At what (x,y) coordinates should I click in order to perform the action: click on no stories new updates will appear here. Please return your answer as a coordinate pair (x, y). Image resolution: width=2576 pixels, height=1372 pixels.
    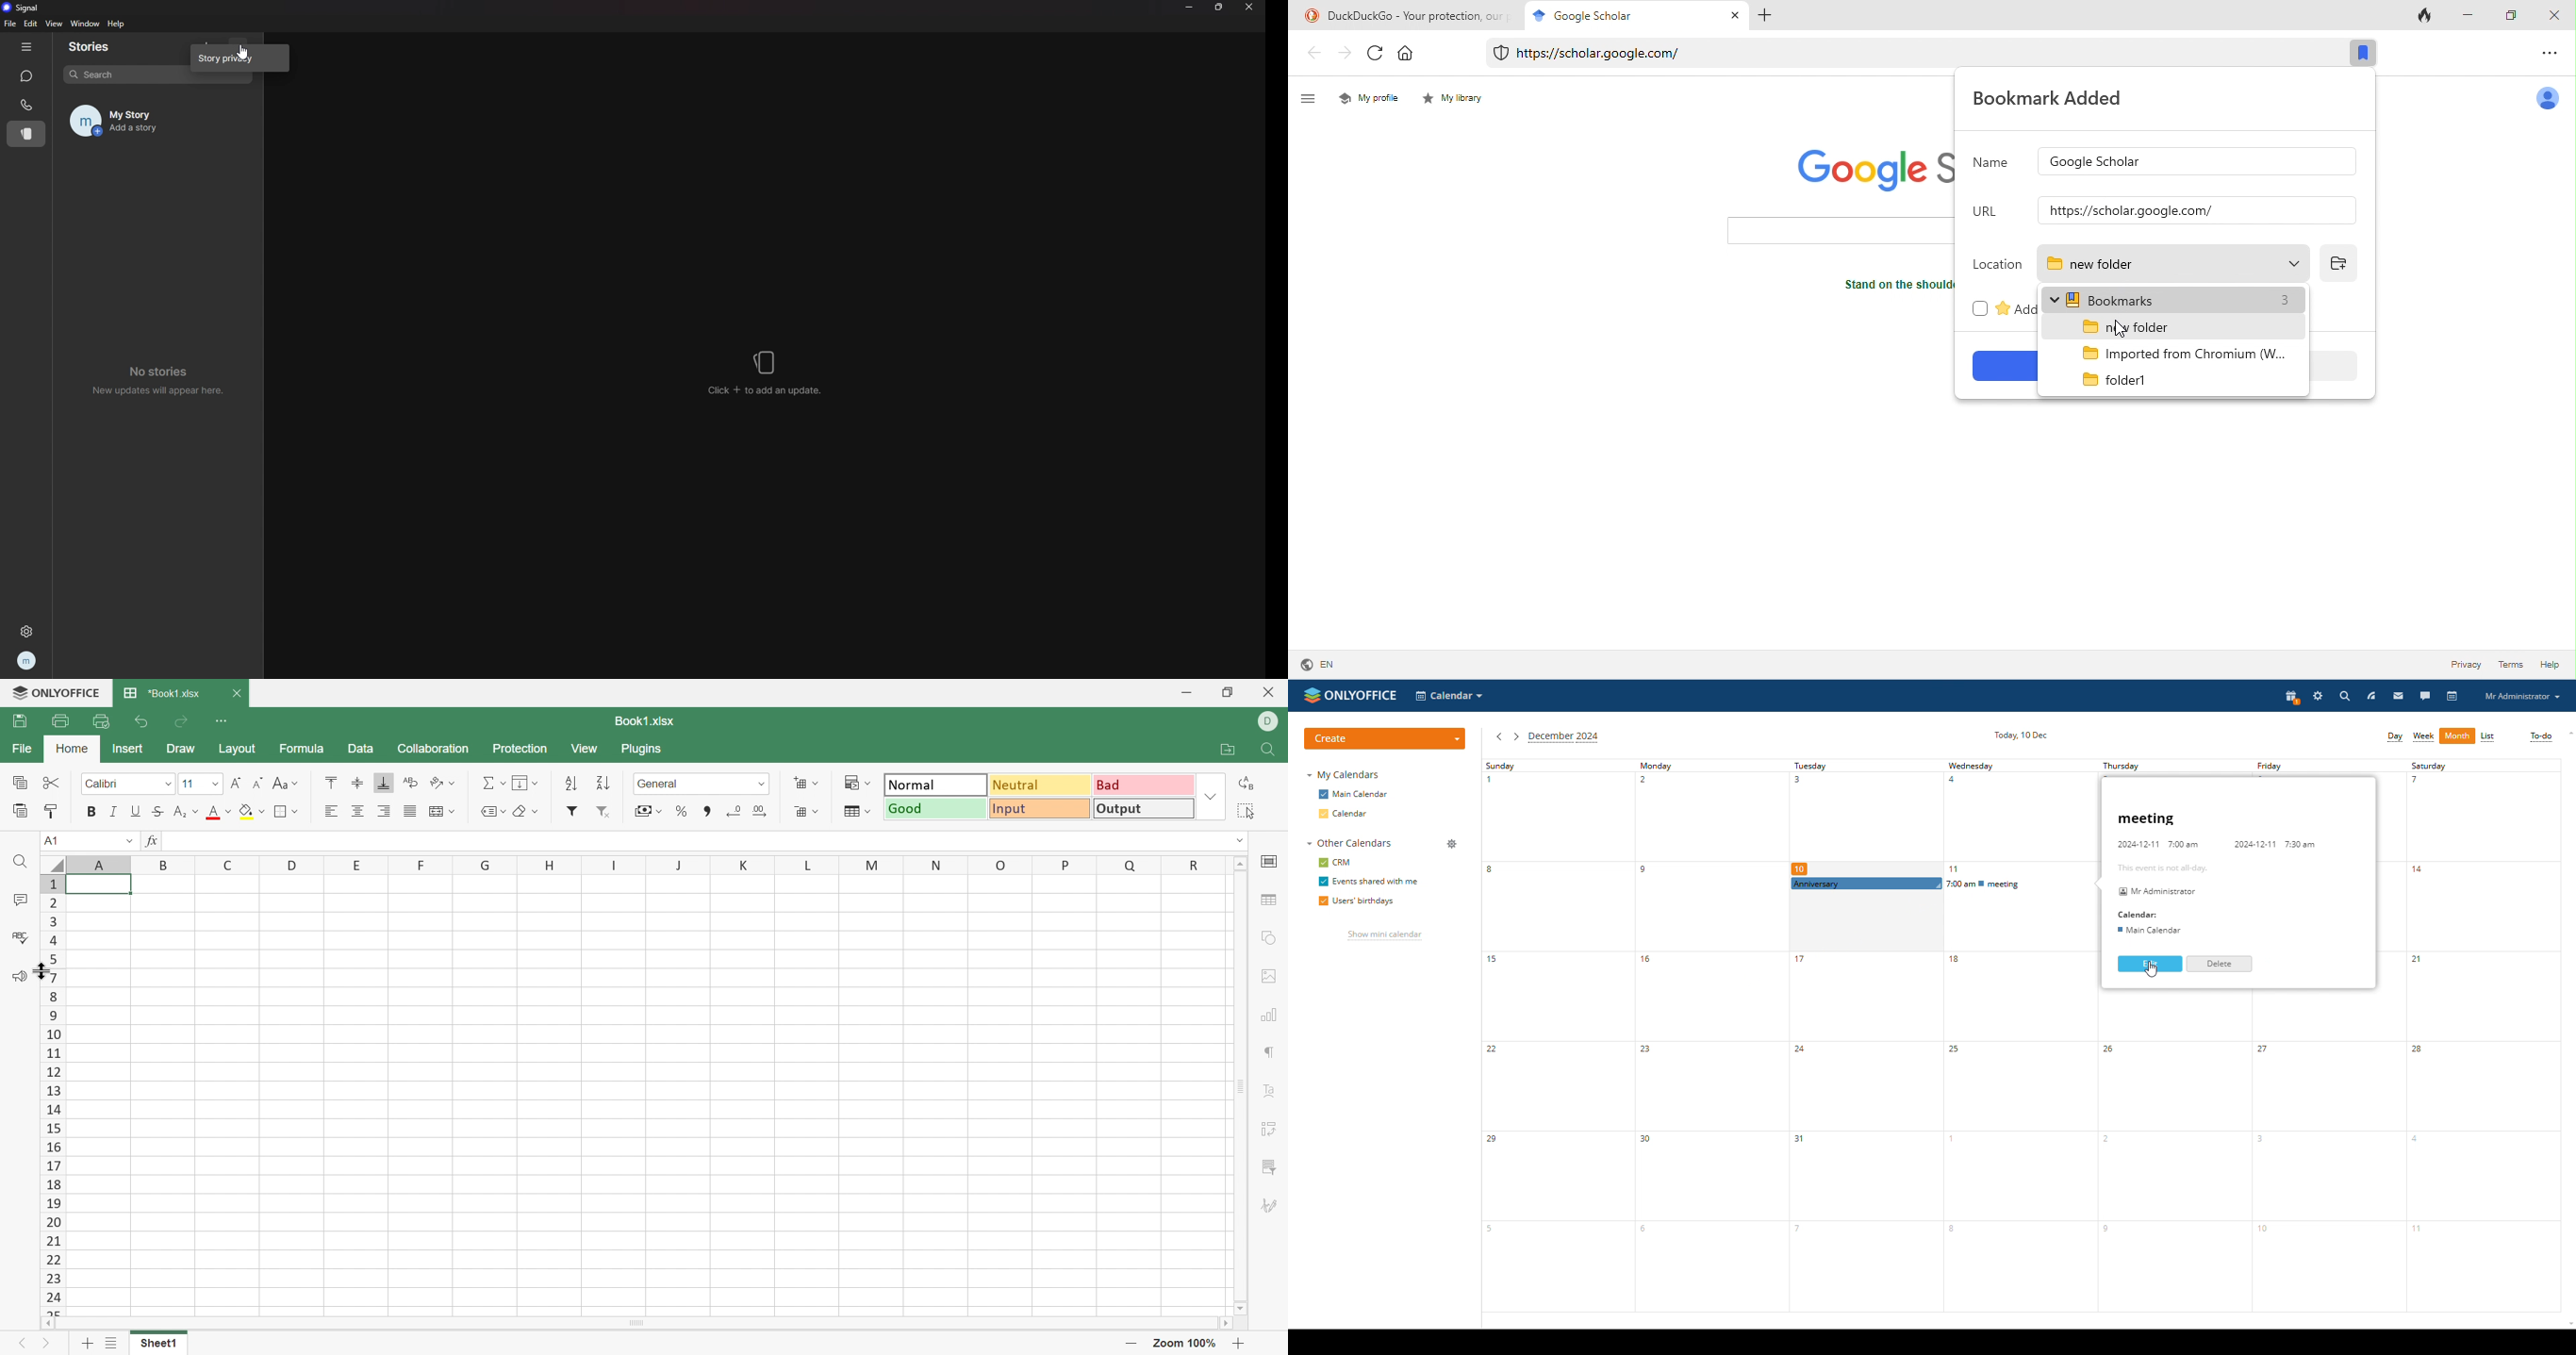
    Looking at the image, I should click on (160, 379).